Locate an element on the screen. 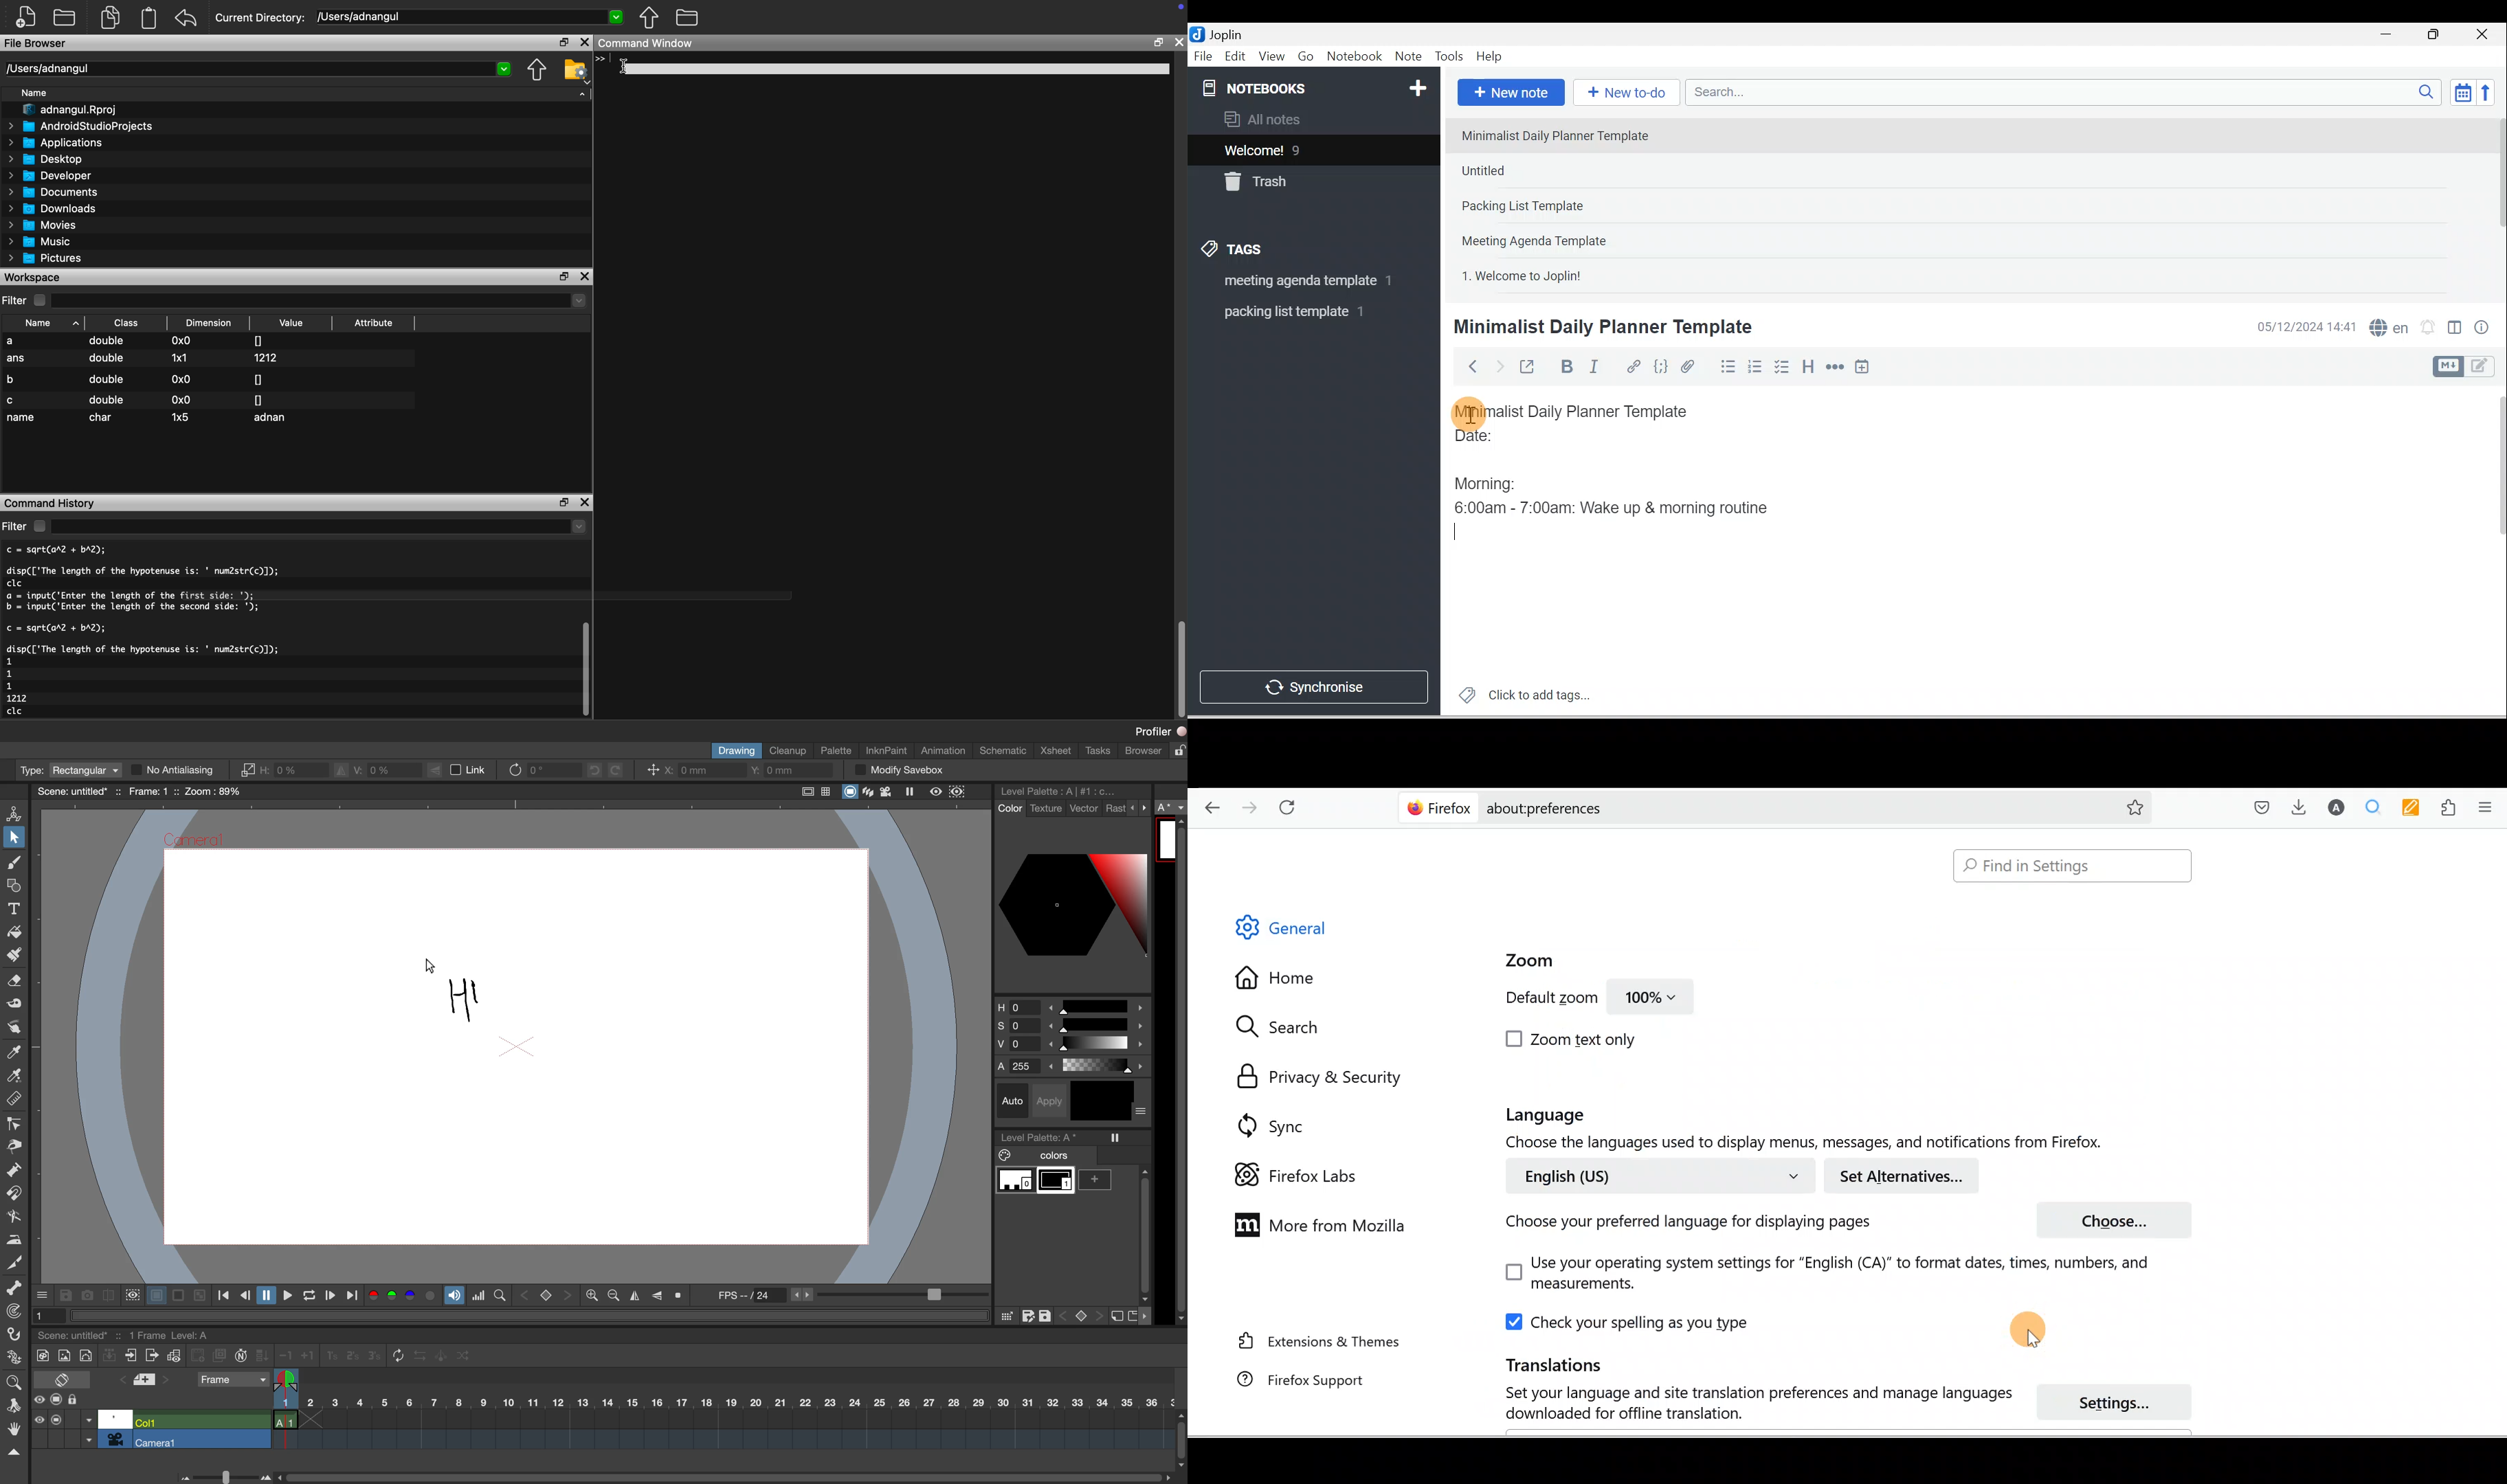 This screenshot has height=1484, width=2520. Downloads is located at coordinates (2295, 807).